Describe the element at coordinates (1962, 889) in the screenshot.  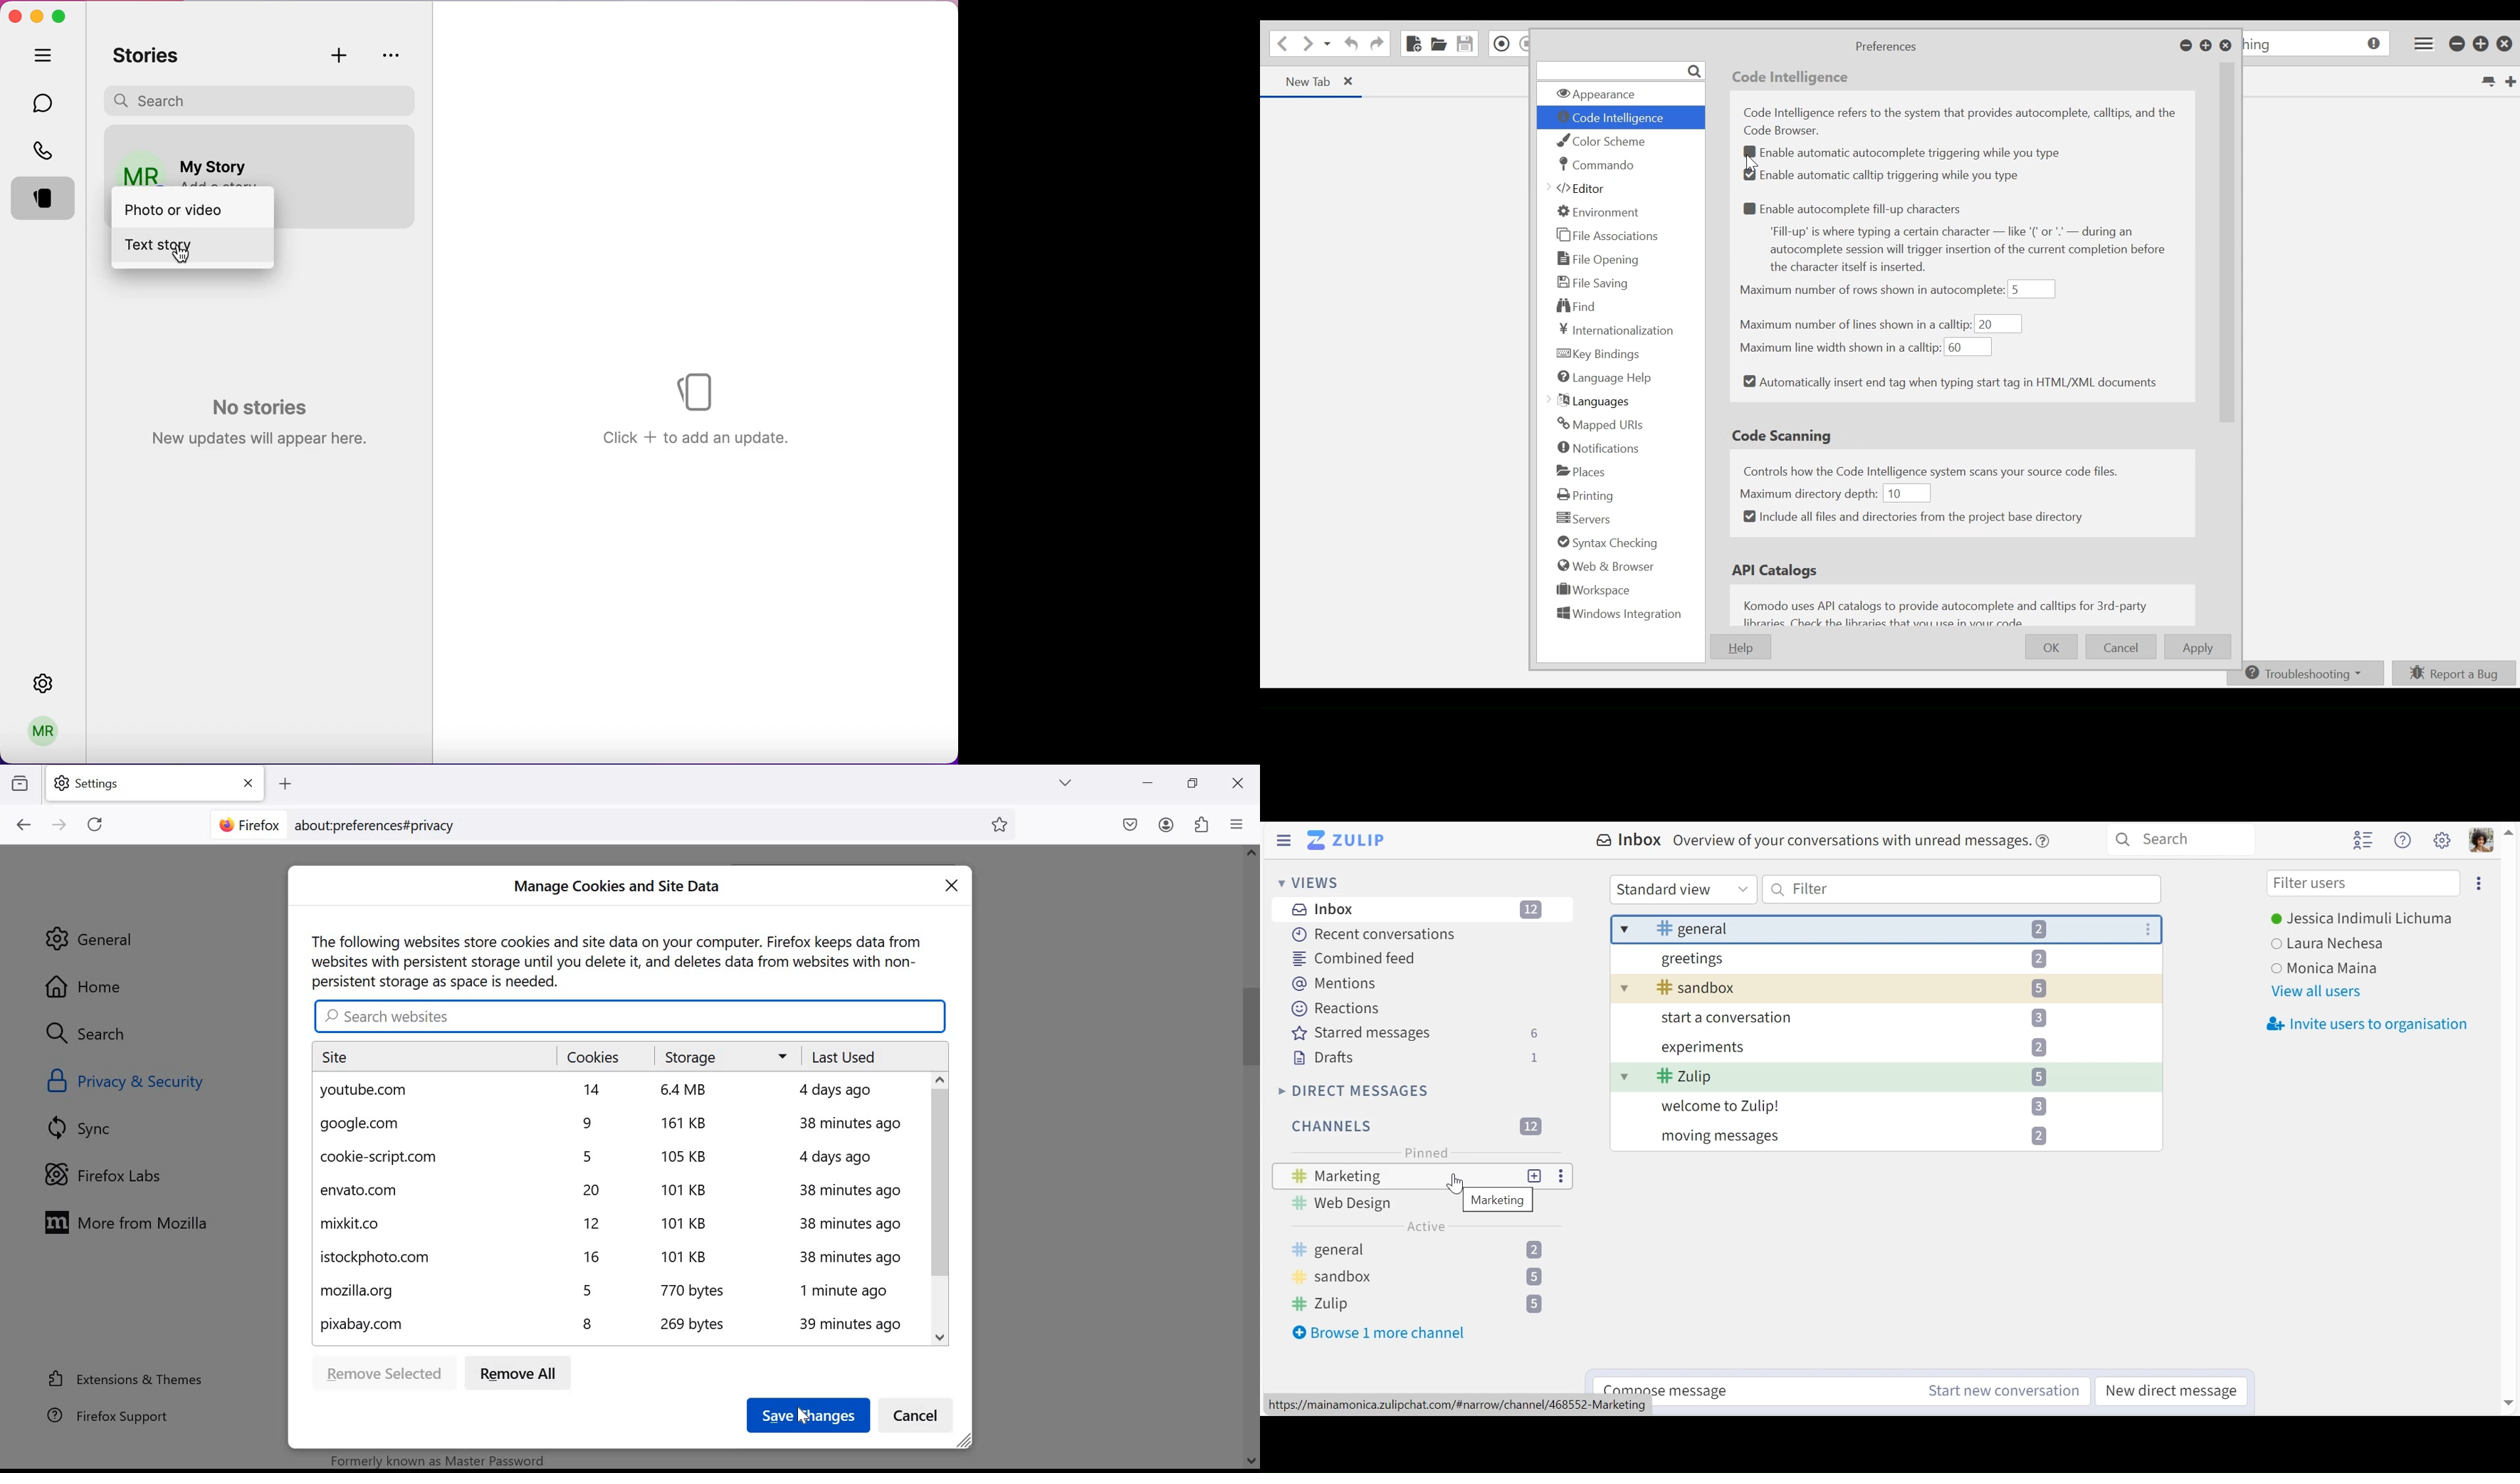
I see `Filter` at that location.